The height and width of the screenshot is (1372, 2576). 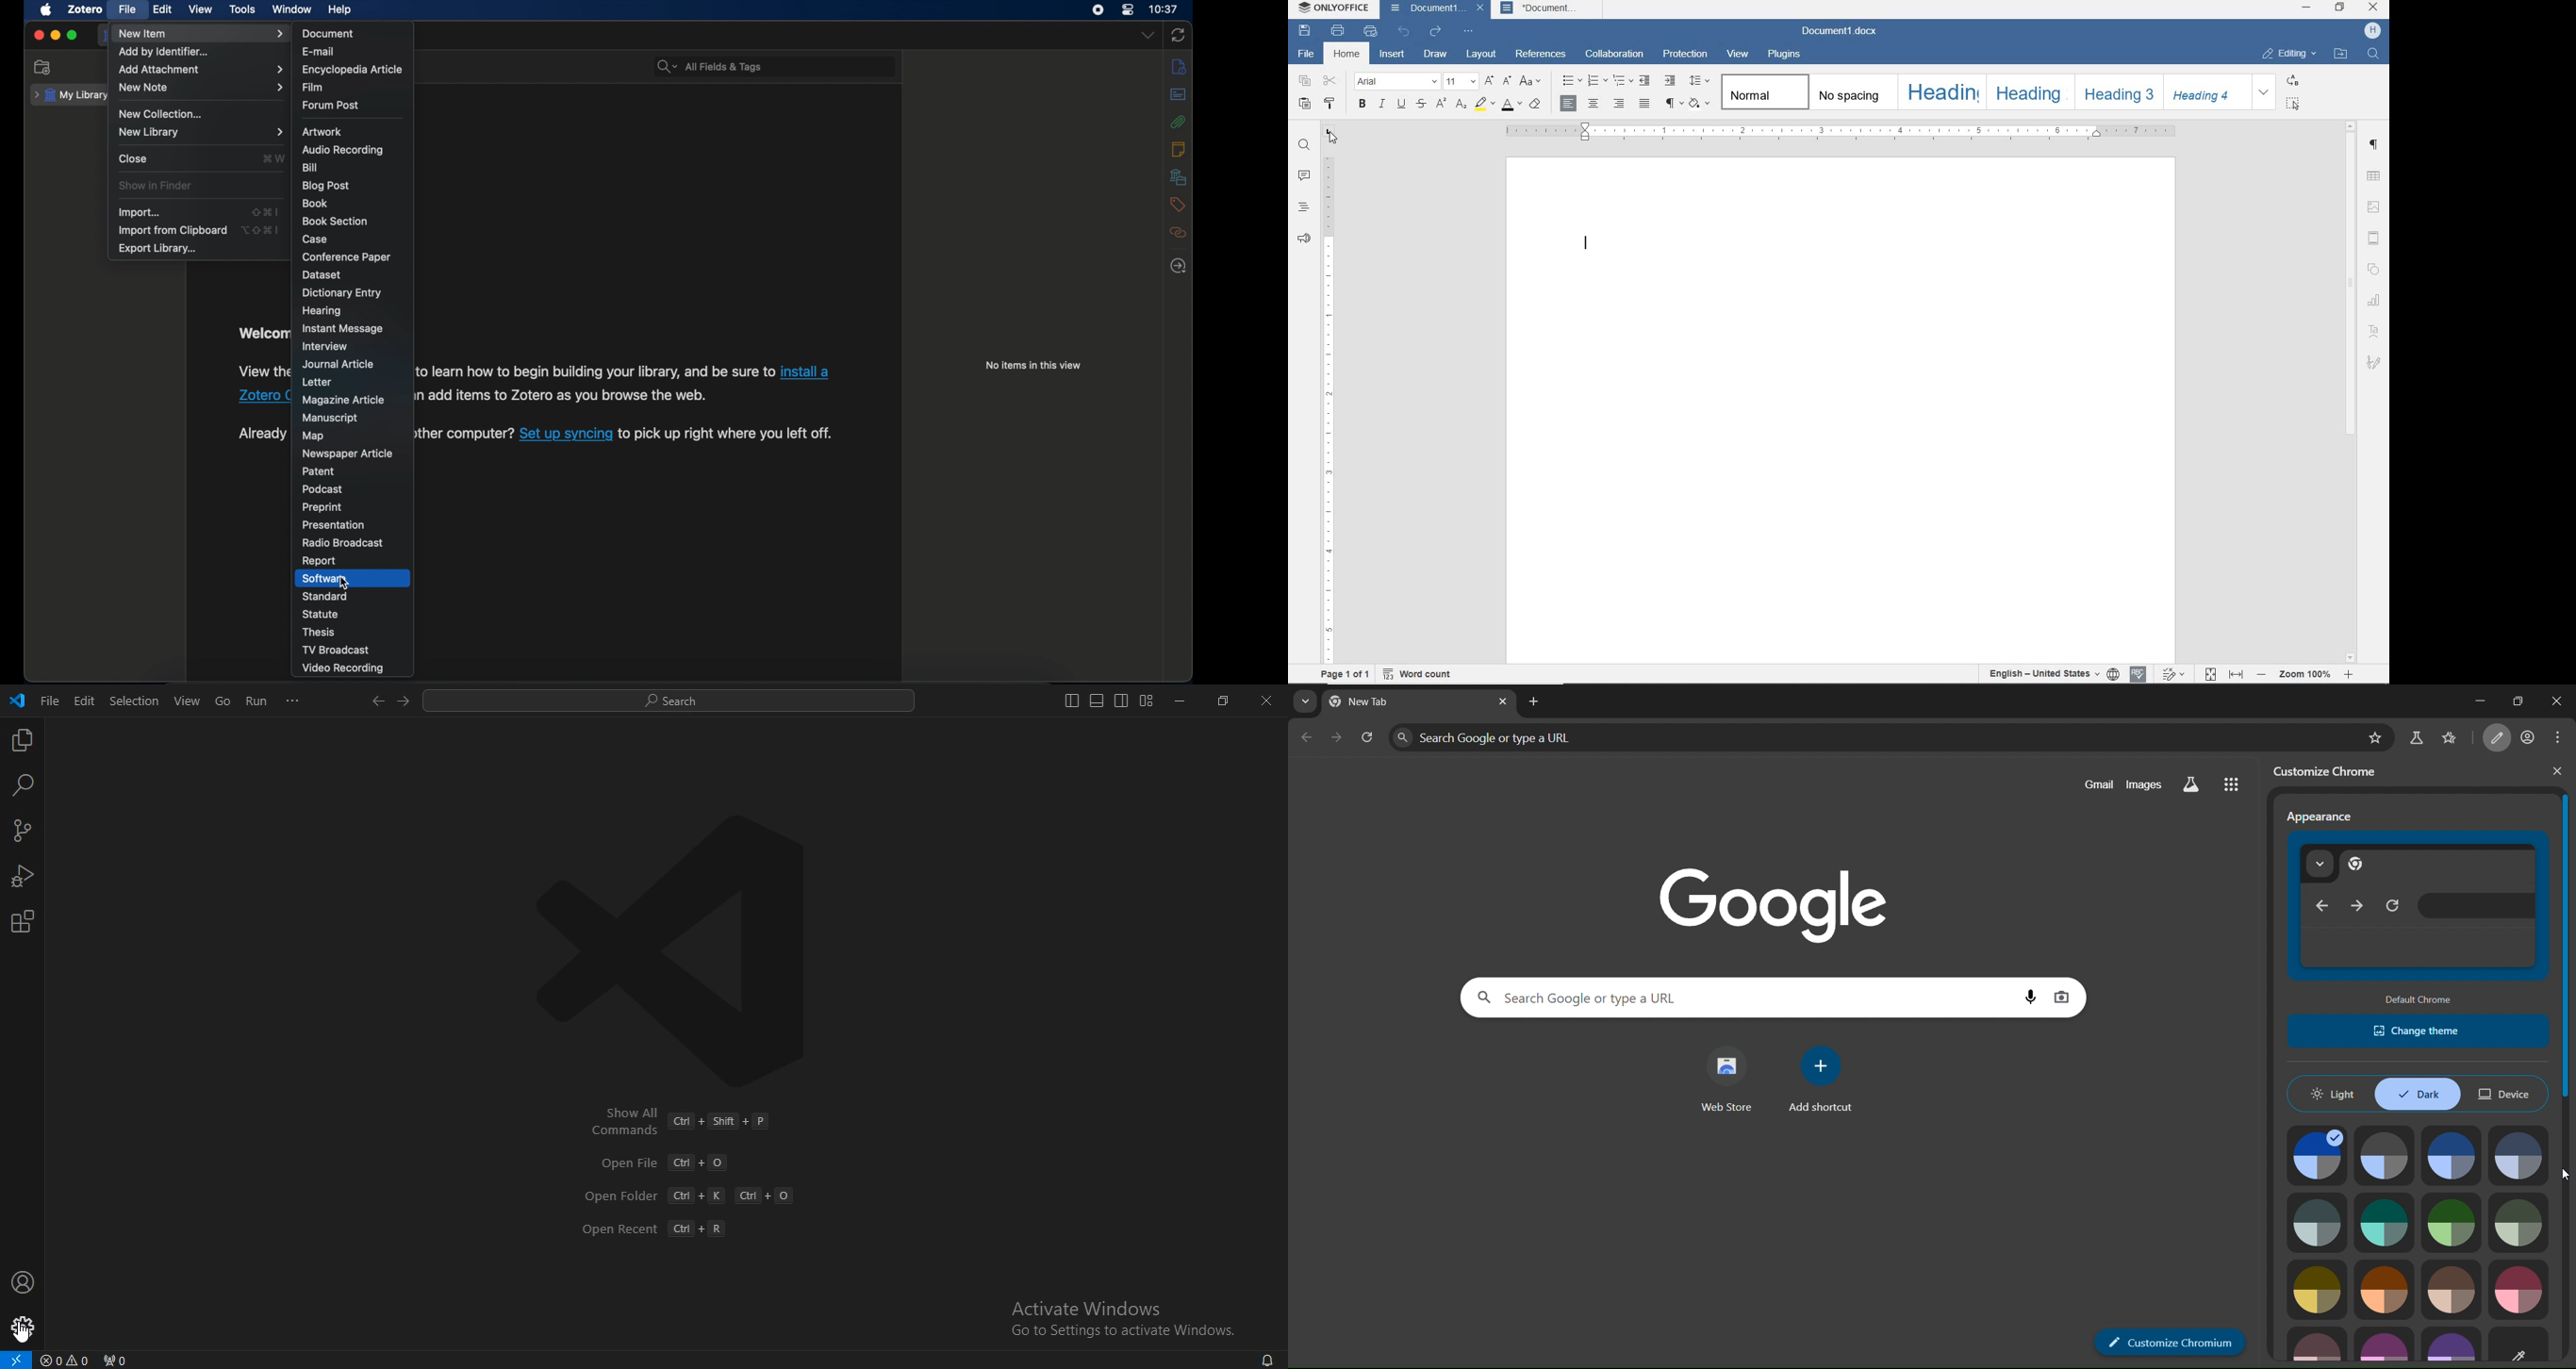 I want to click on INCREASE INDENT, so click(x=1670, y=81).